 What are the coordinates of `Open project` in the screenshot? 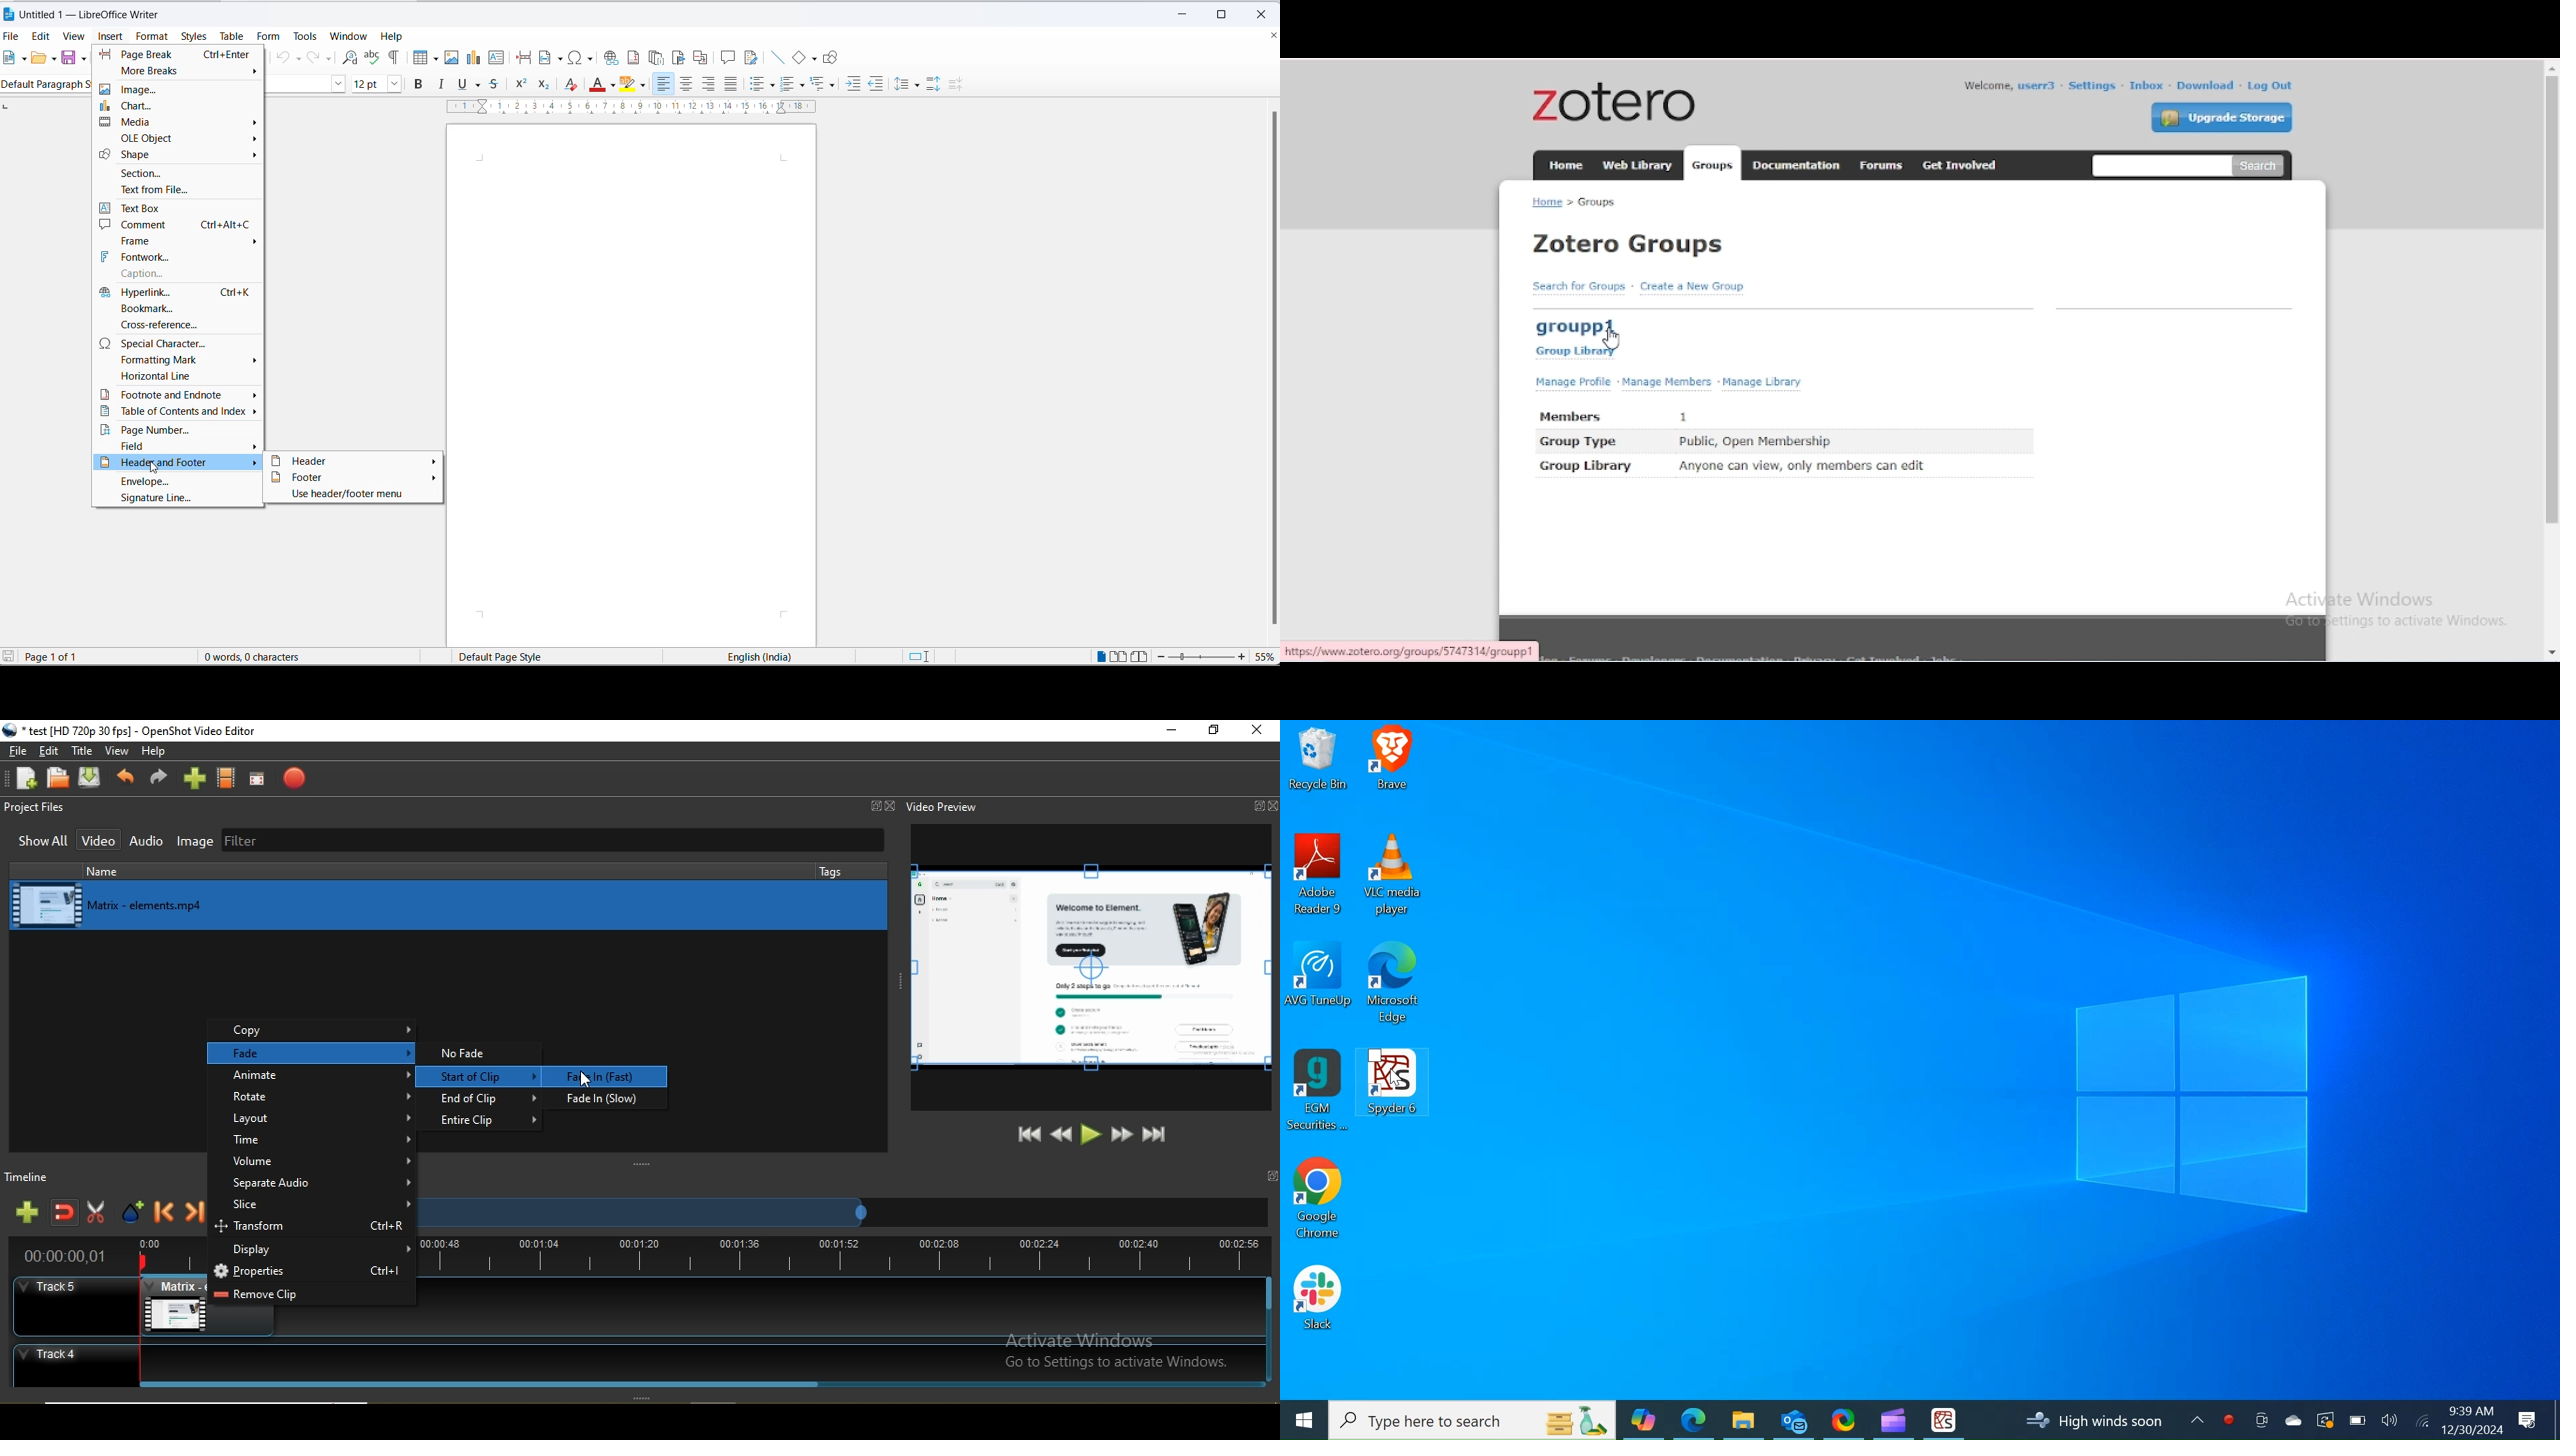 It's located at (59, 777).